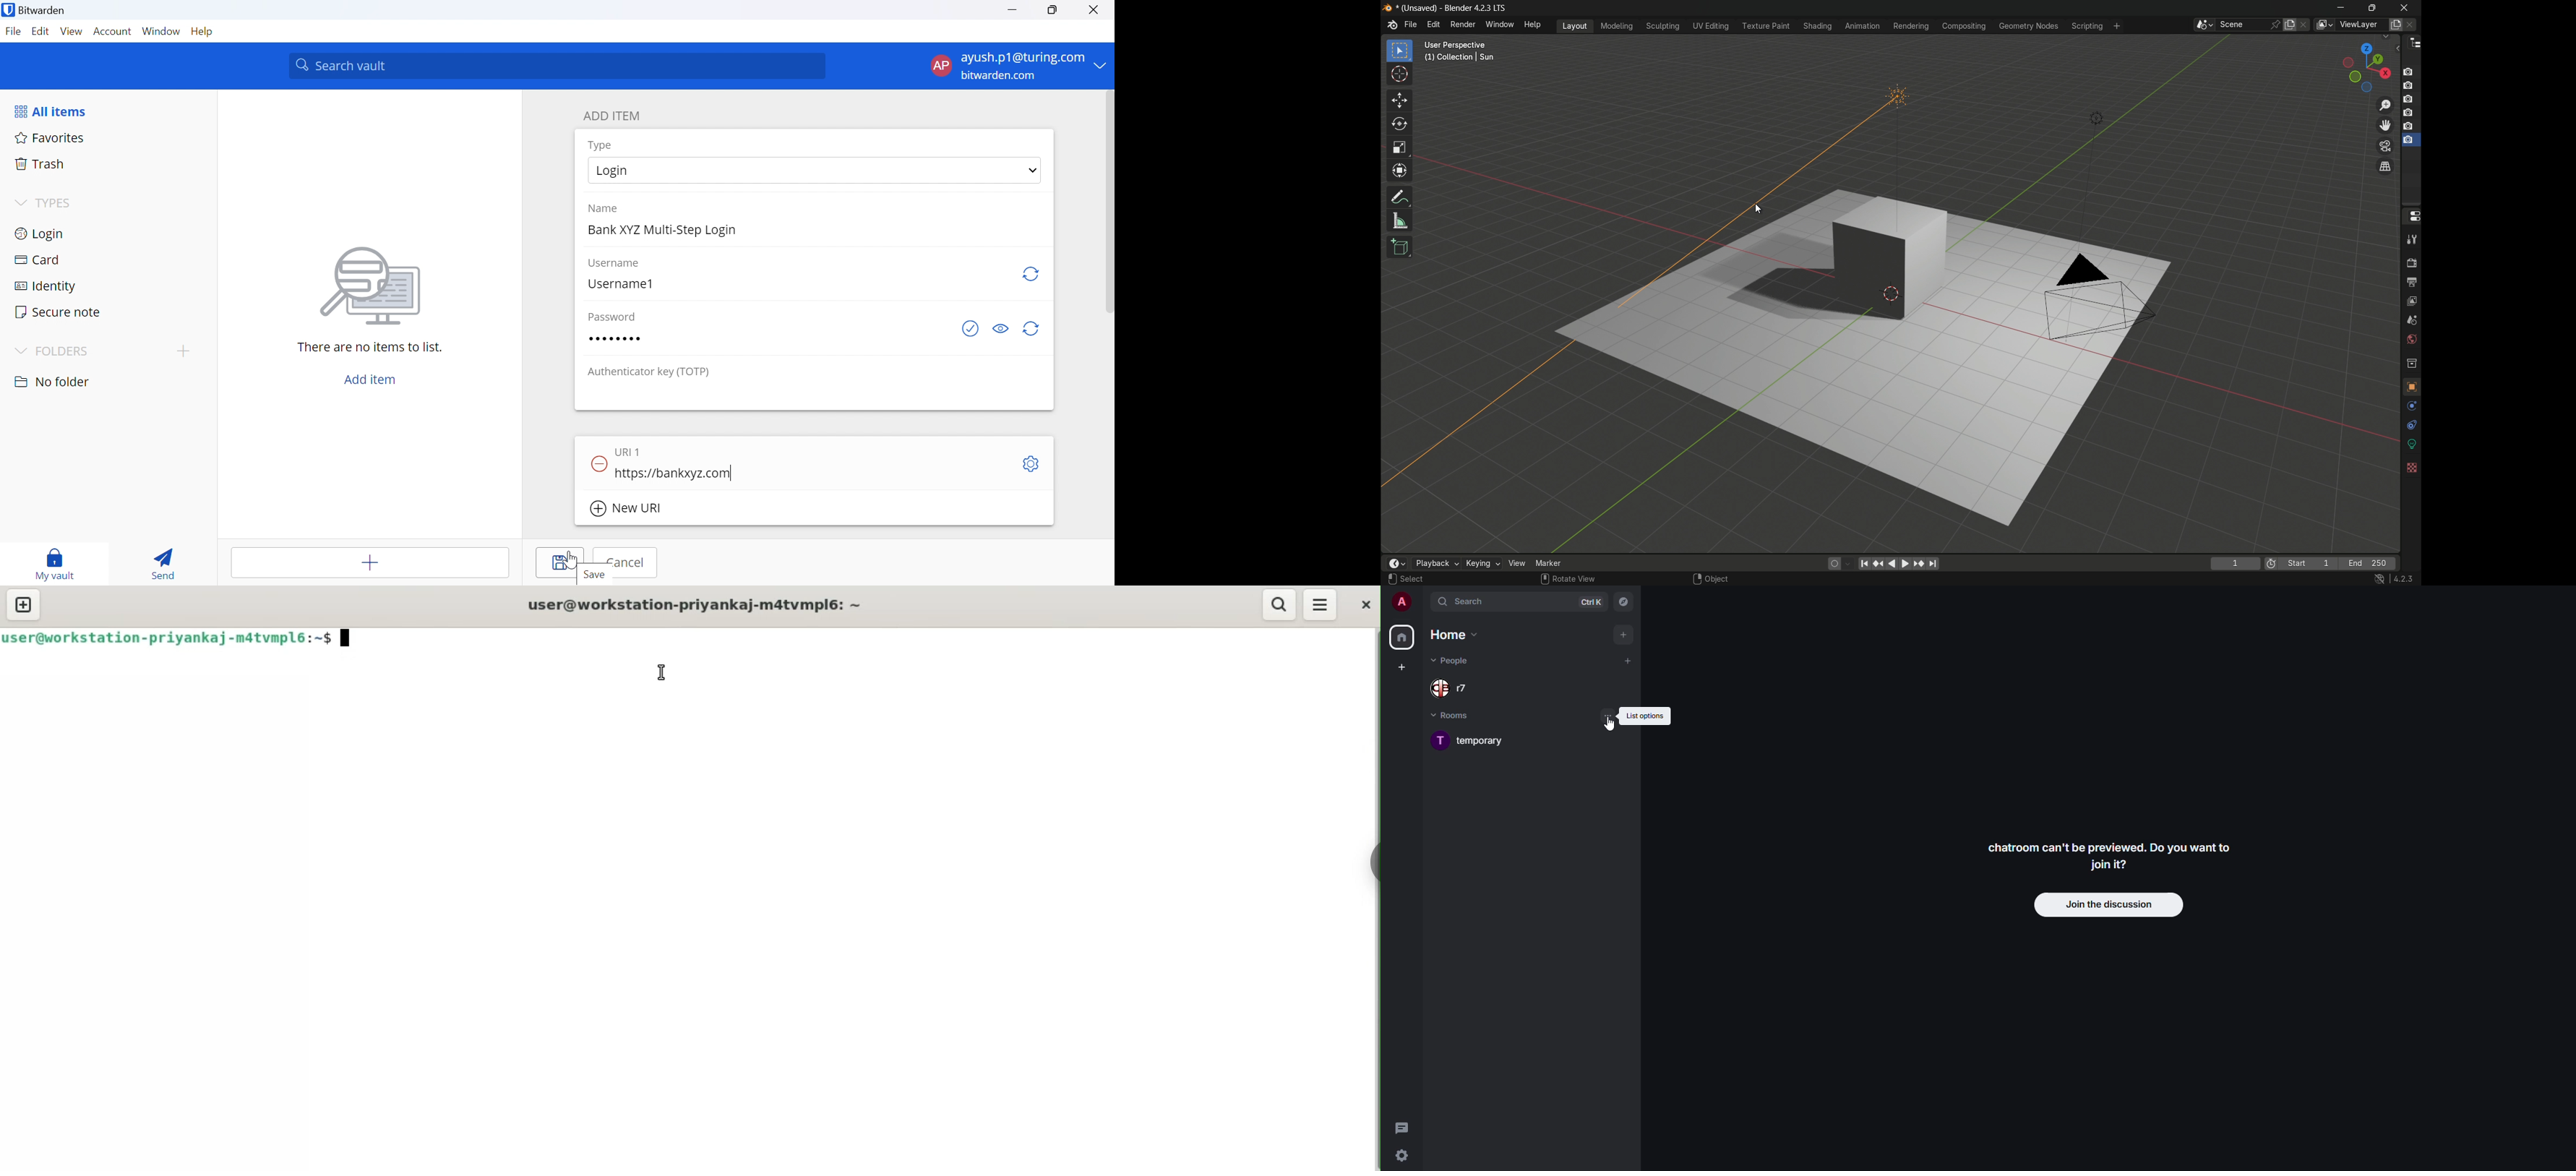 The image size is (2576, 1176). Describe the element at coordinates (2411, 218) in the screenshot. I see `properties` at that location.